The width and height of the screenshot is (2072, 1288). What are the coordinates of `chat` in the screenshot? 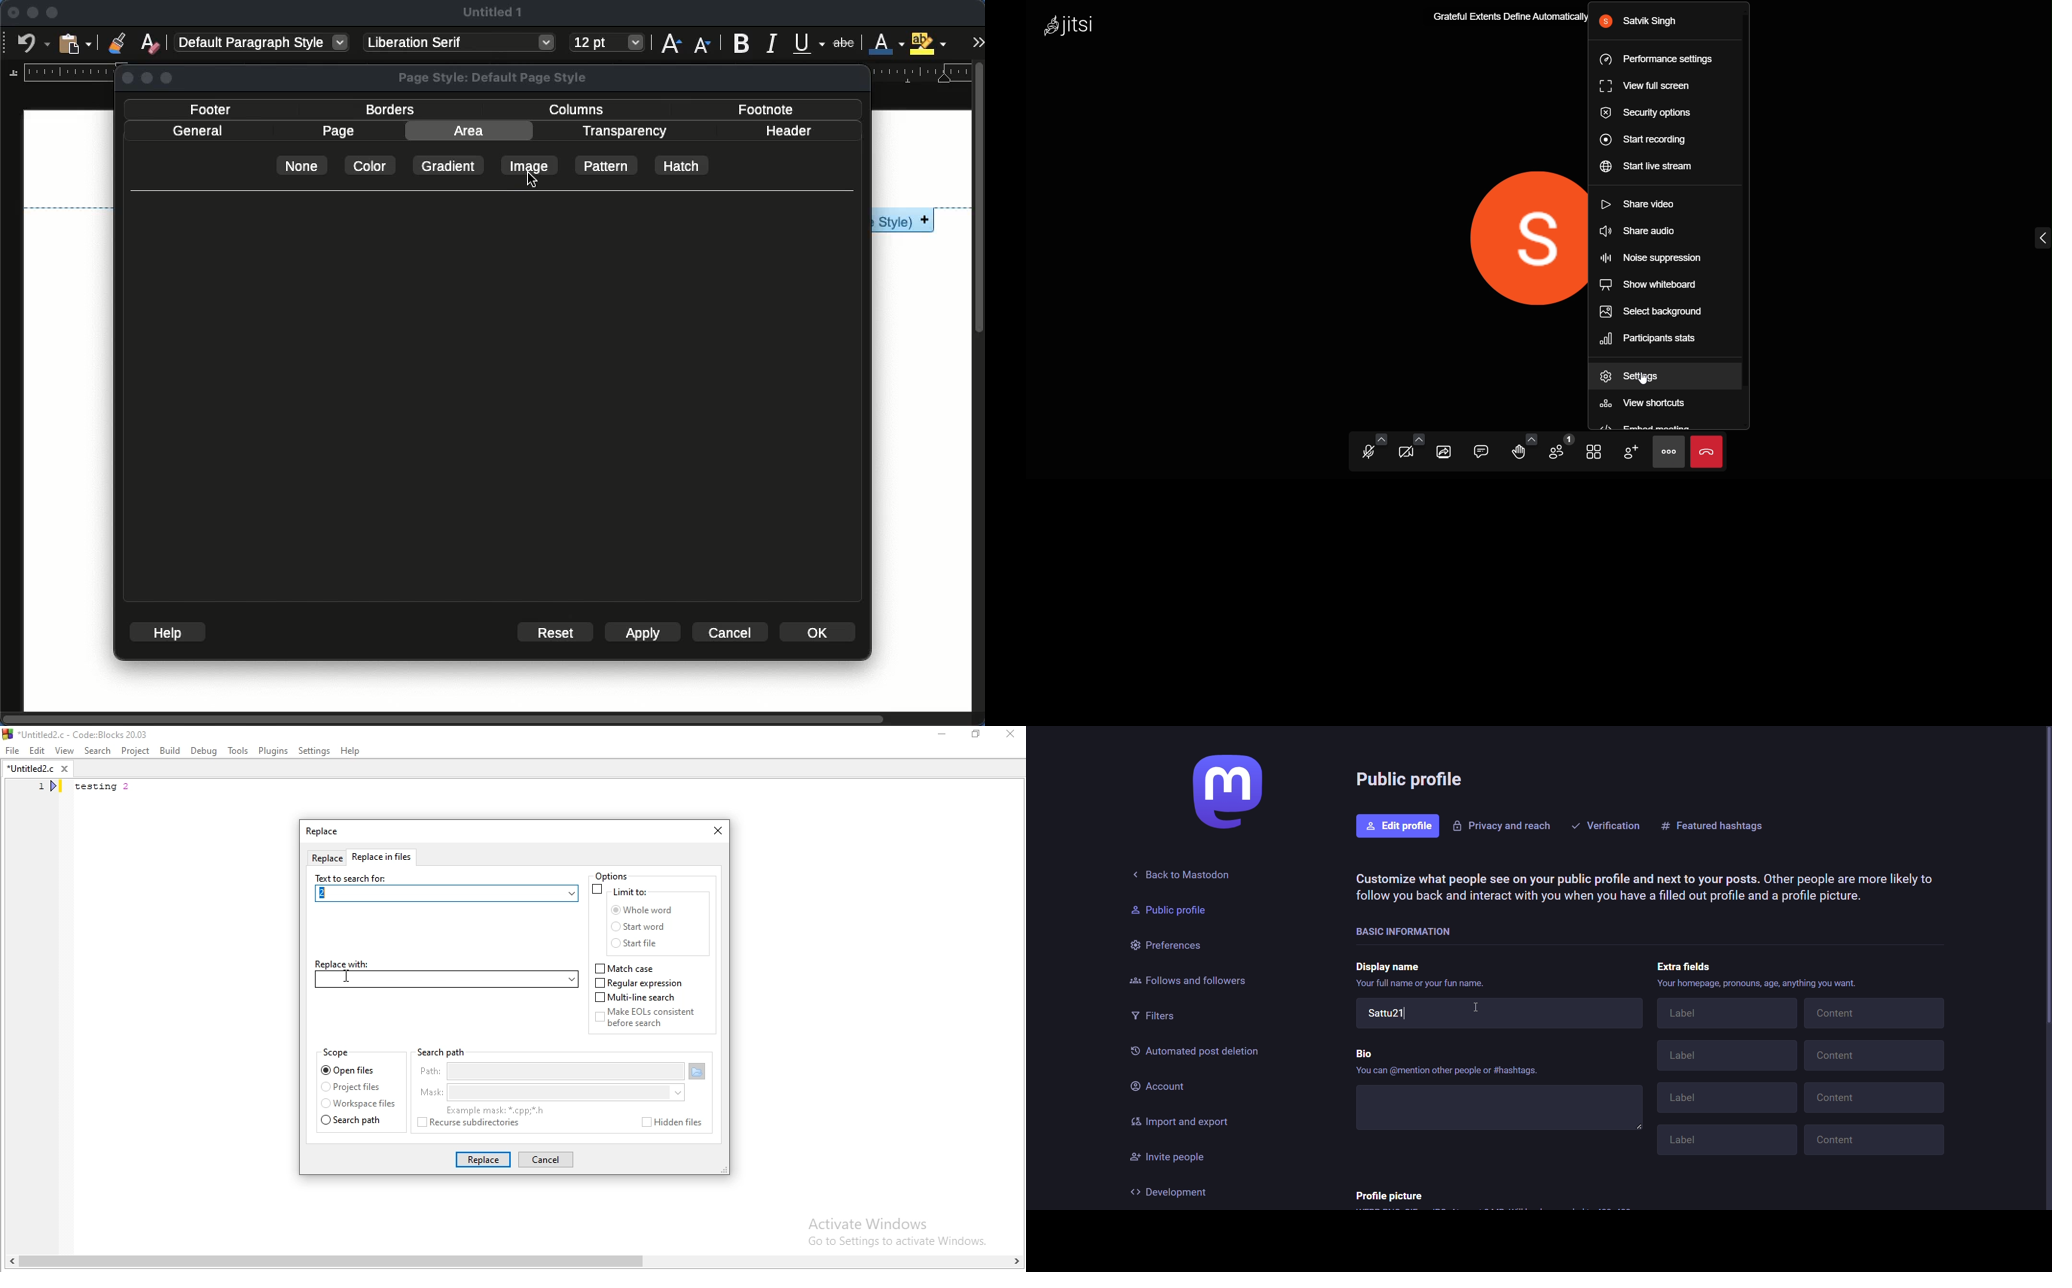 It's located at (1483, 450).